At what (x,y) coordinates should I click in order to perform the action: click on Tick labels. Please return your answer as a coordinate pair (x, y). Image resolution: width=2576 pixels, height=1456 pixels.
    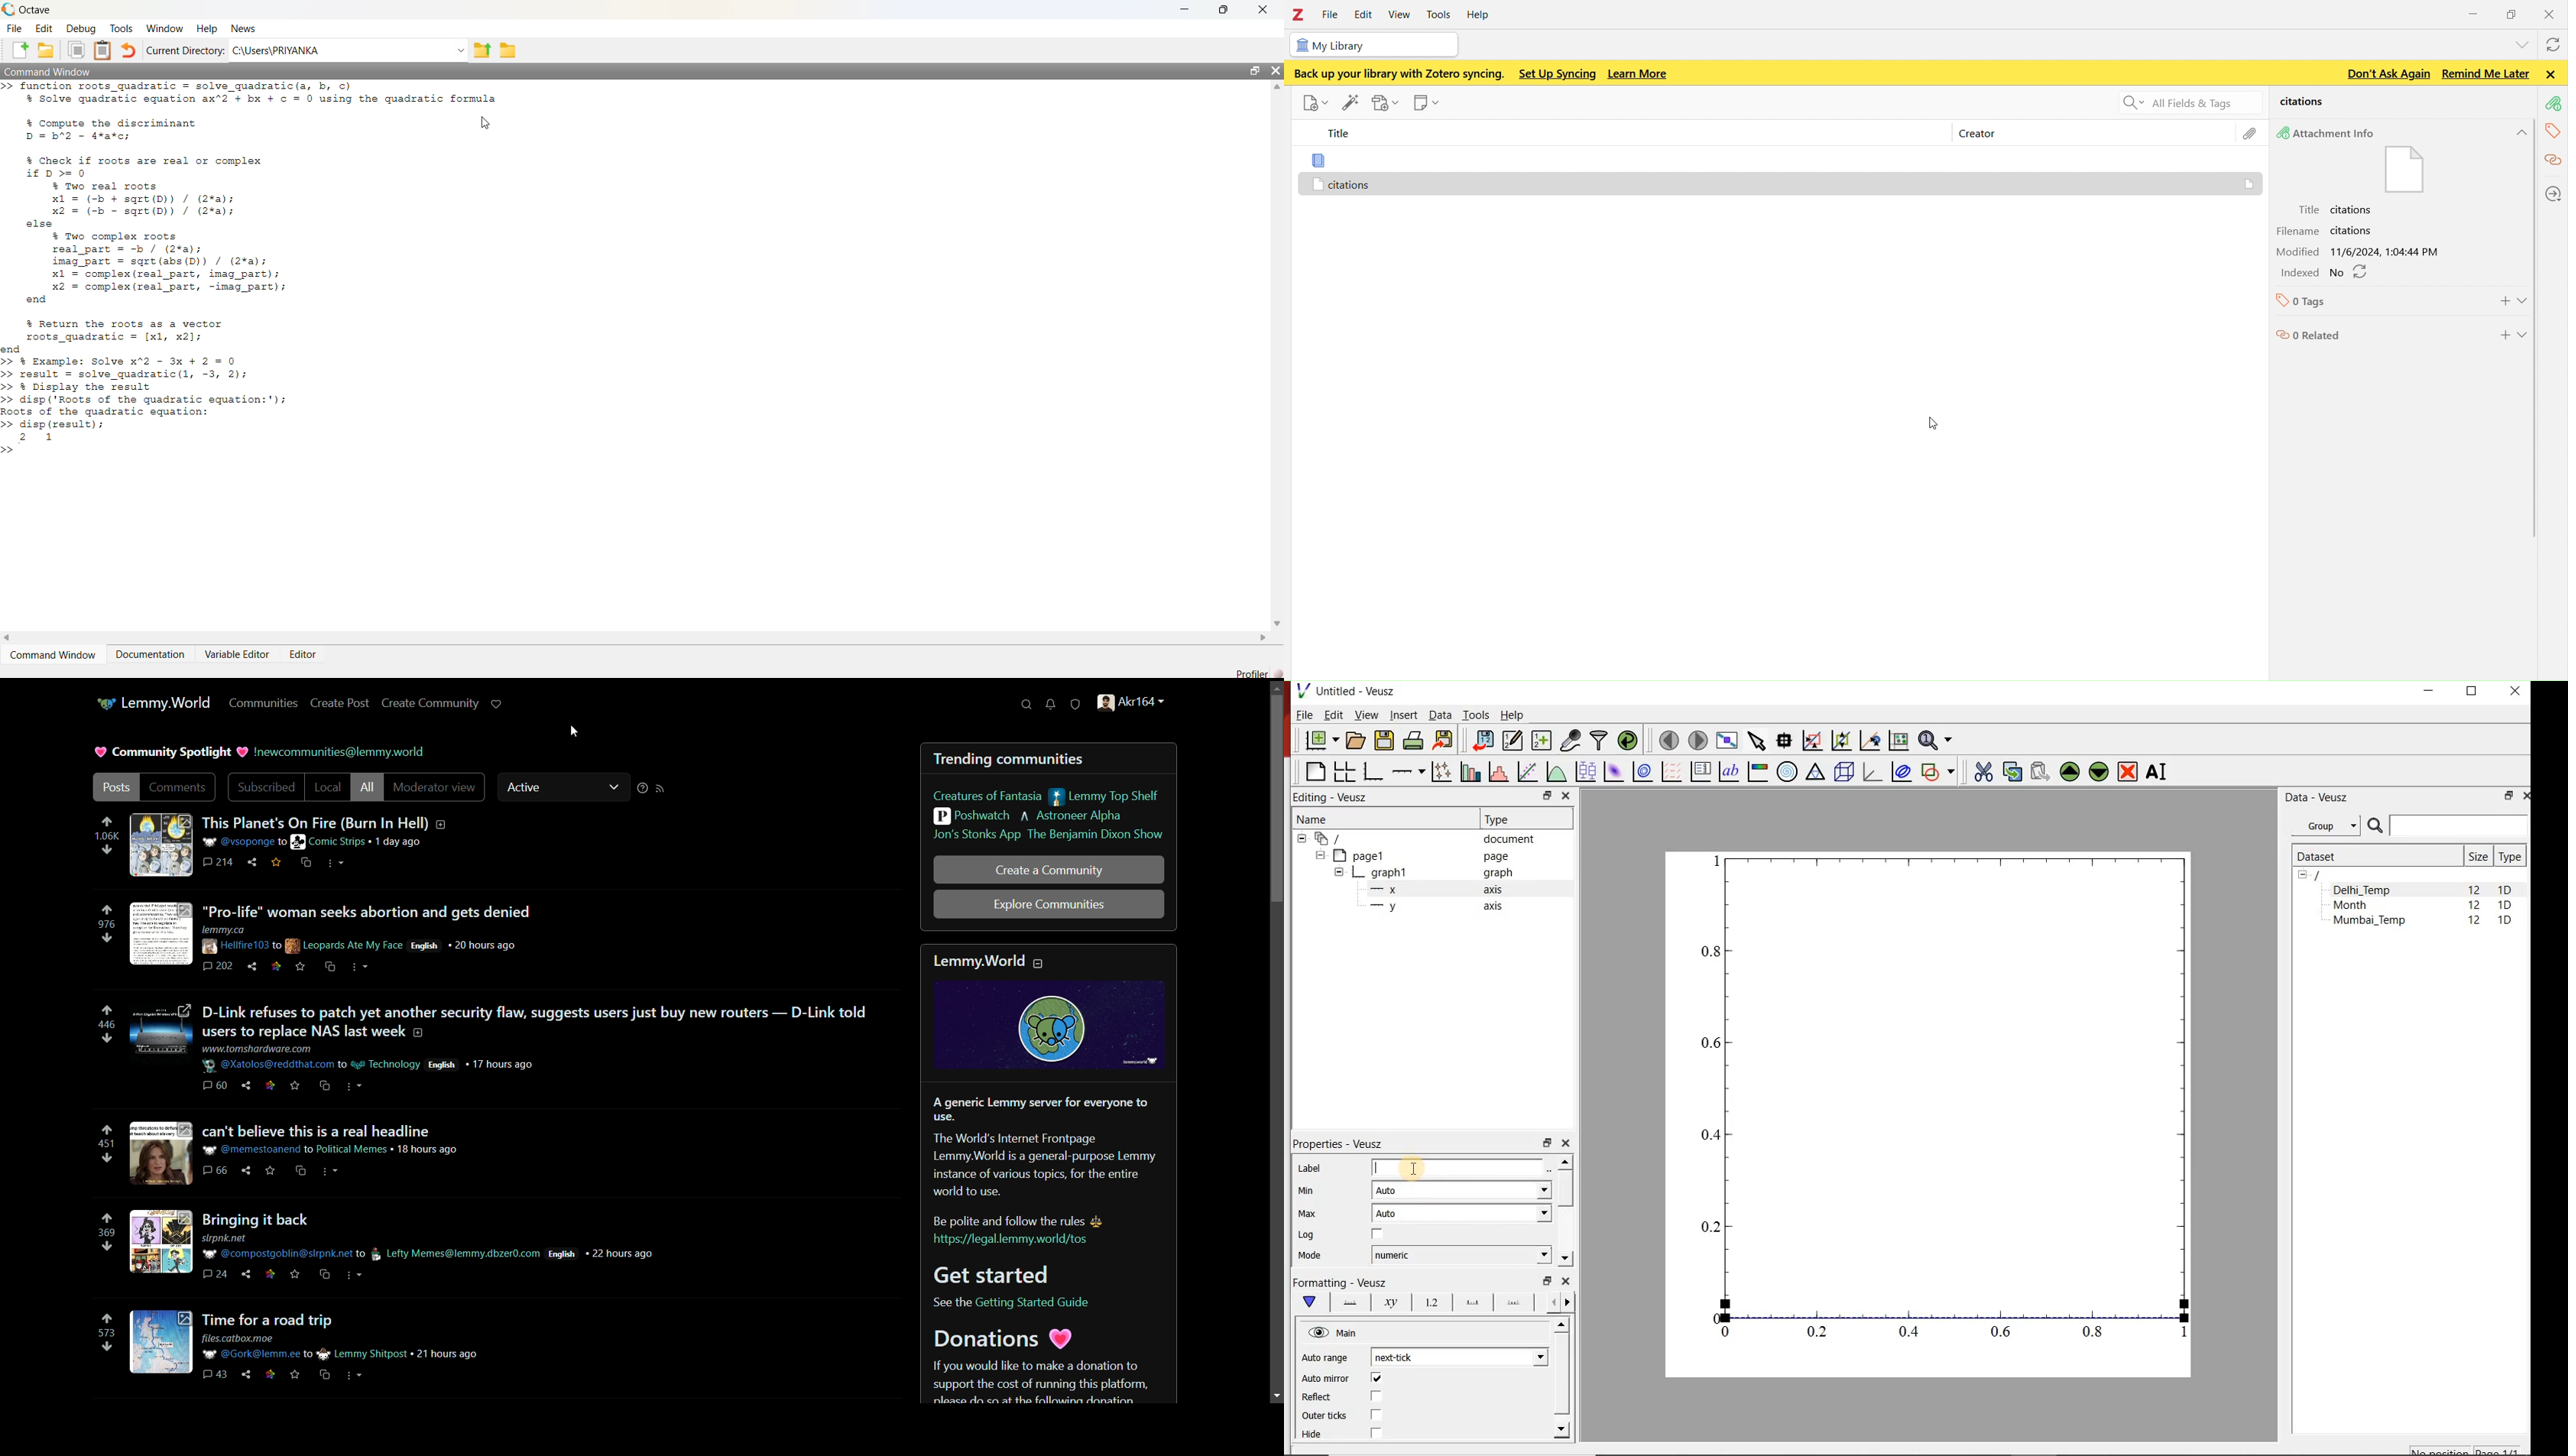
    Looking at the image, I should click on (1430, 1300).